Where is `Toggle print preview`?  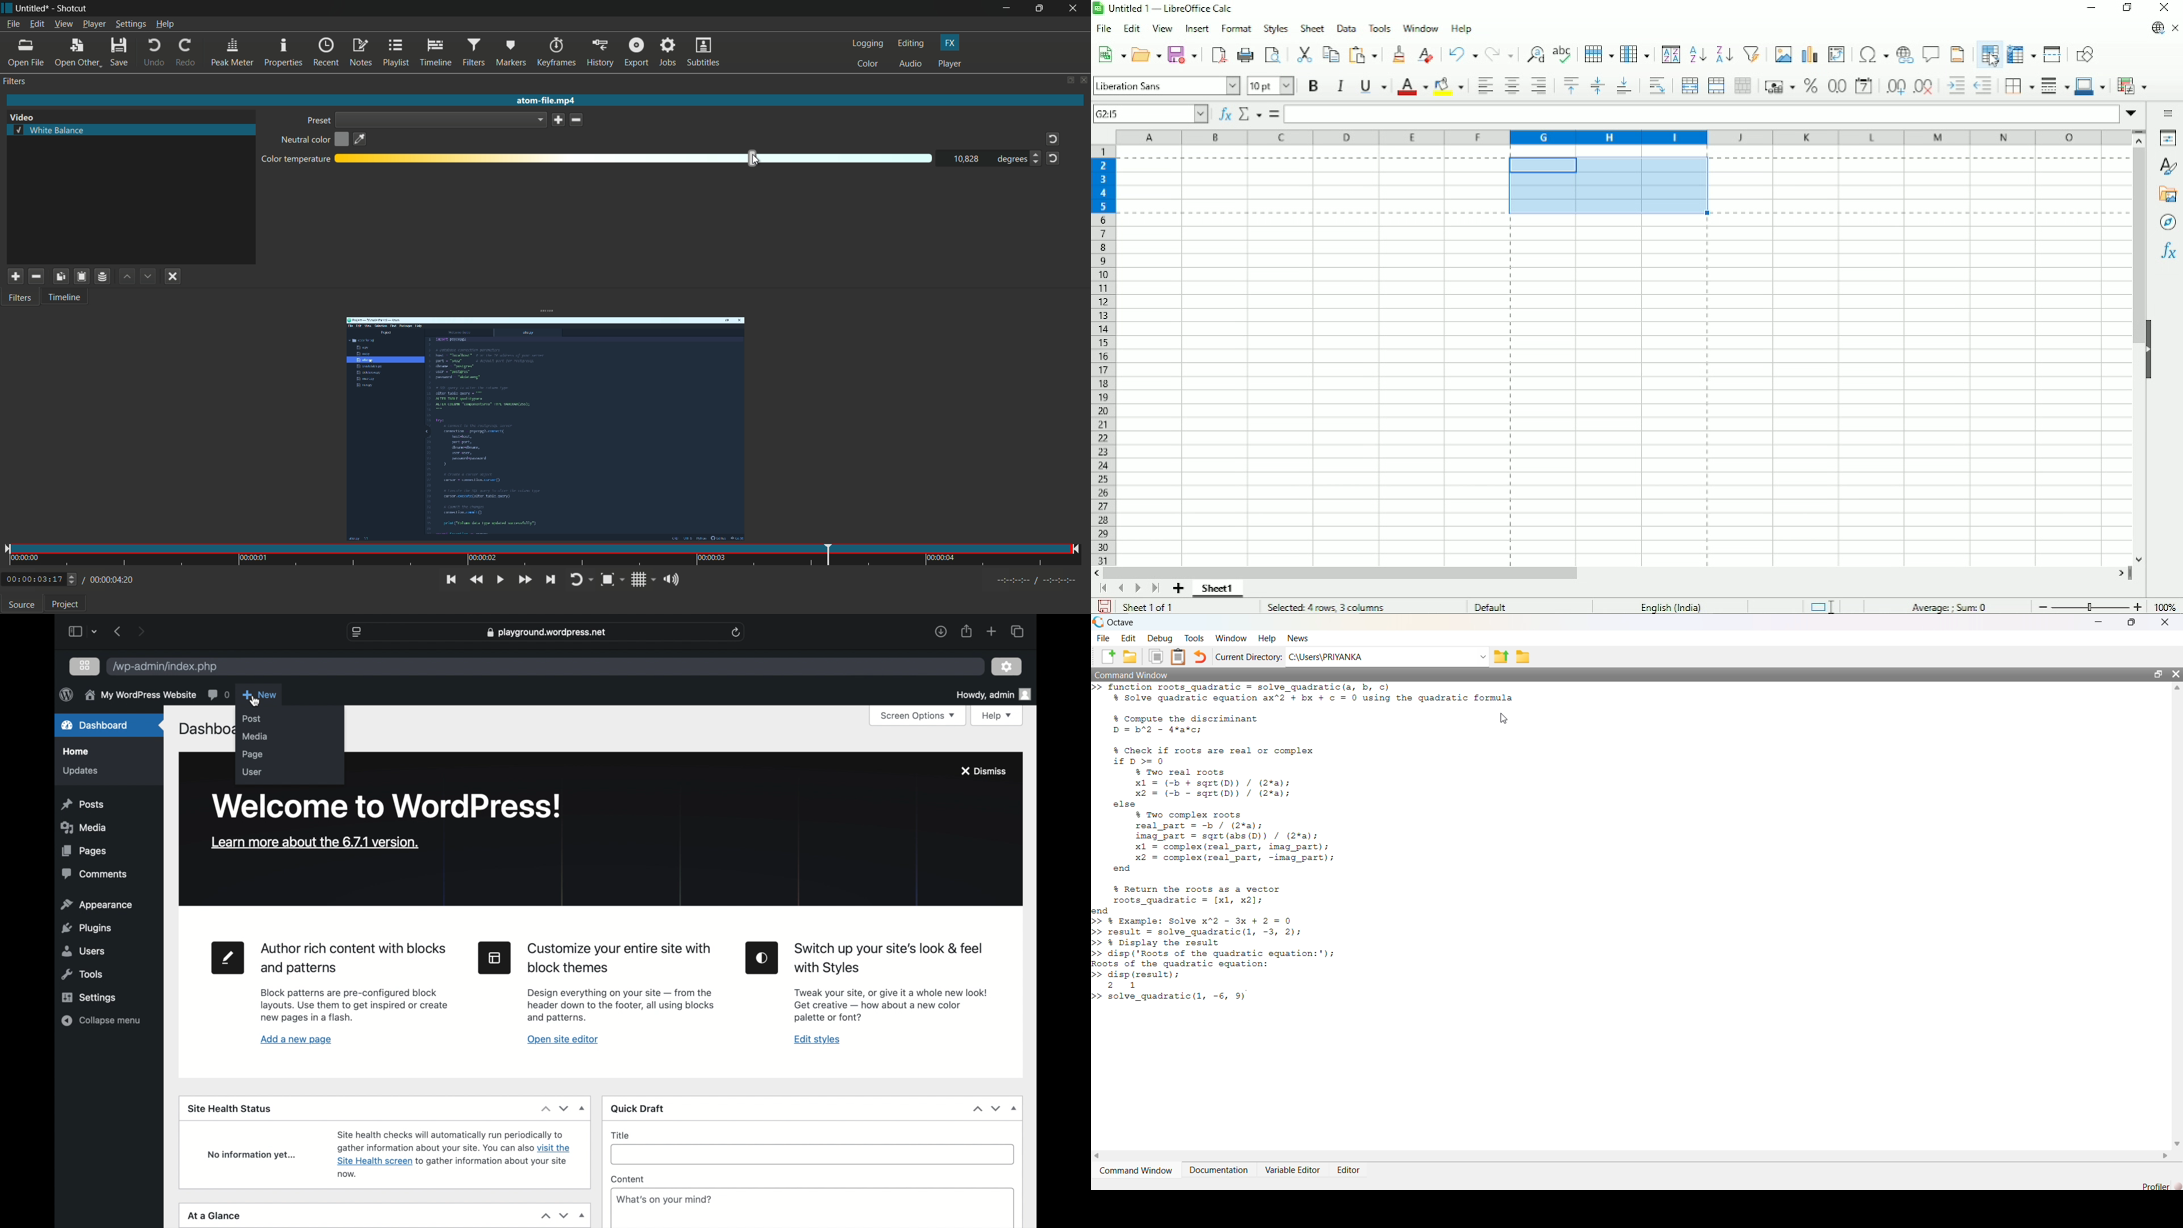 Toggle print preview is located at coordinates (1274, 56).